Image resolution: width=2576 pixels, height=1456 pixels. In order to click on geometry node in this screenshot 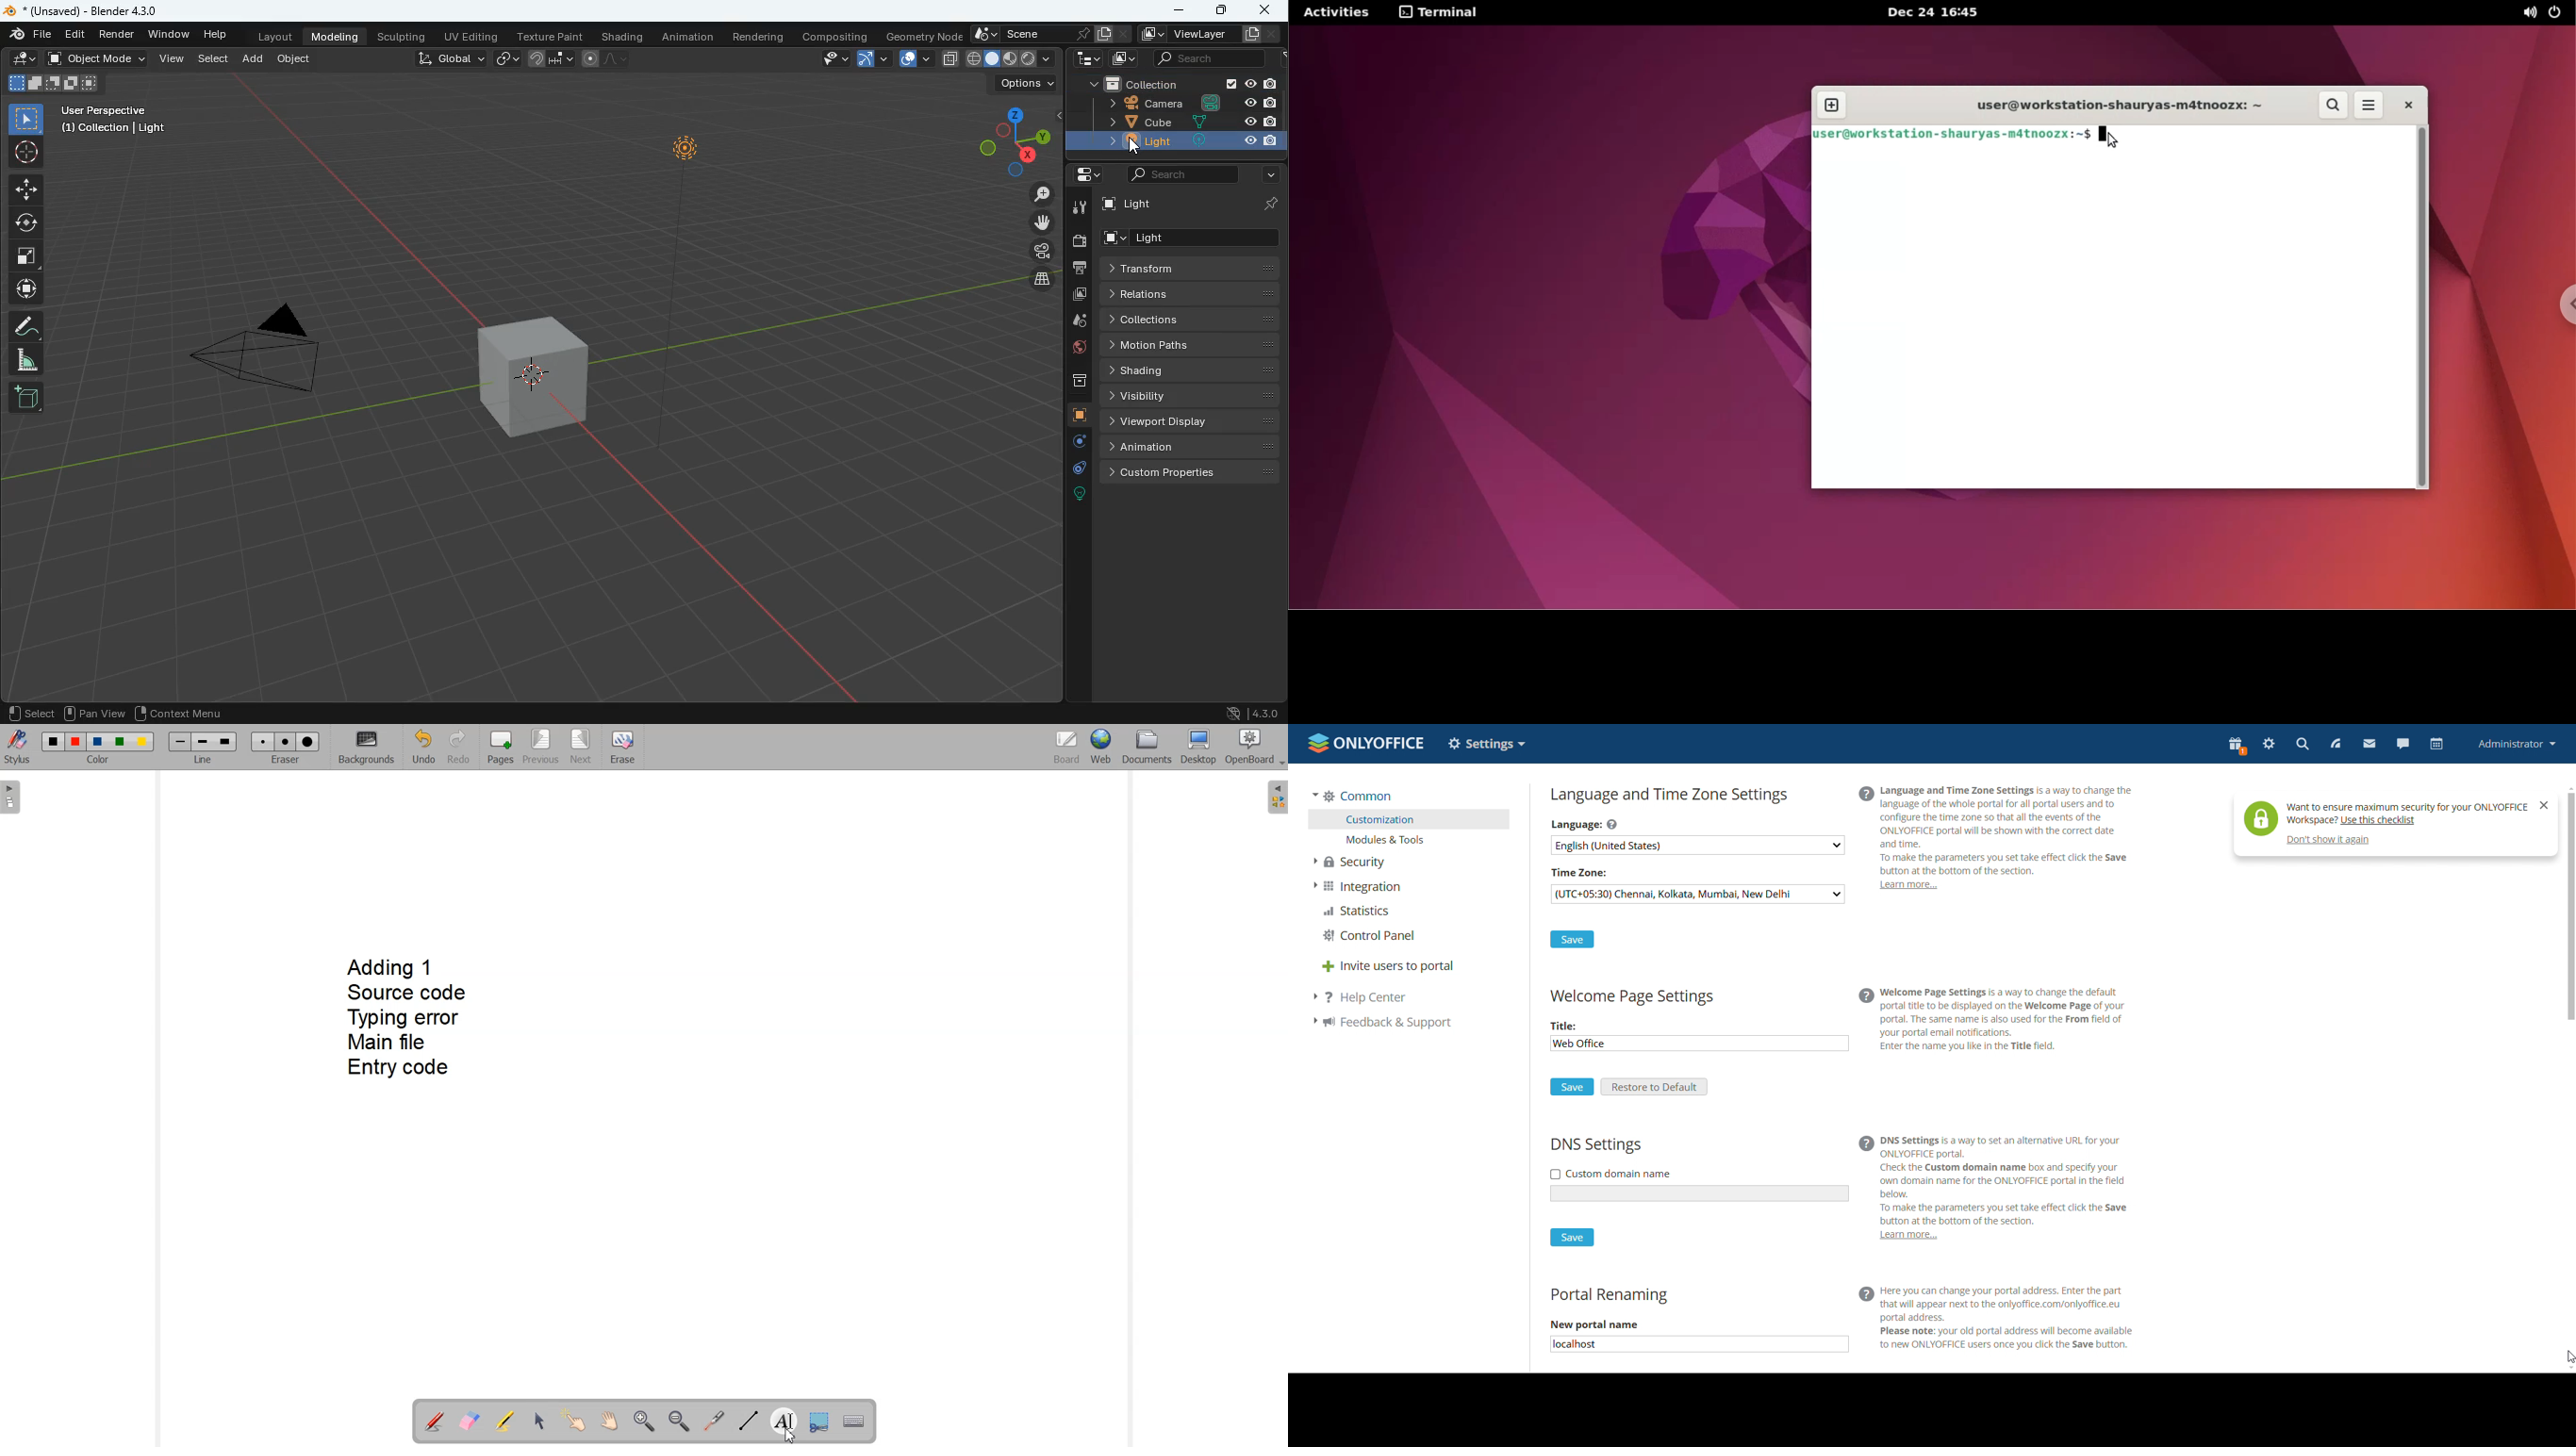, I will do `click(925, 36)`.